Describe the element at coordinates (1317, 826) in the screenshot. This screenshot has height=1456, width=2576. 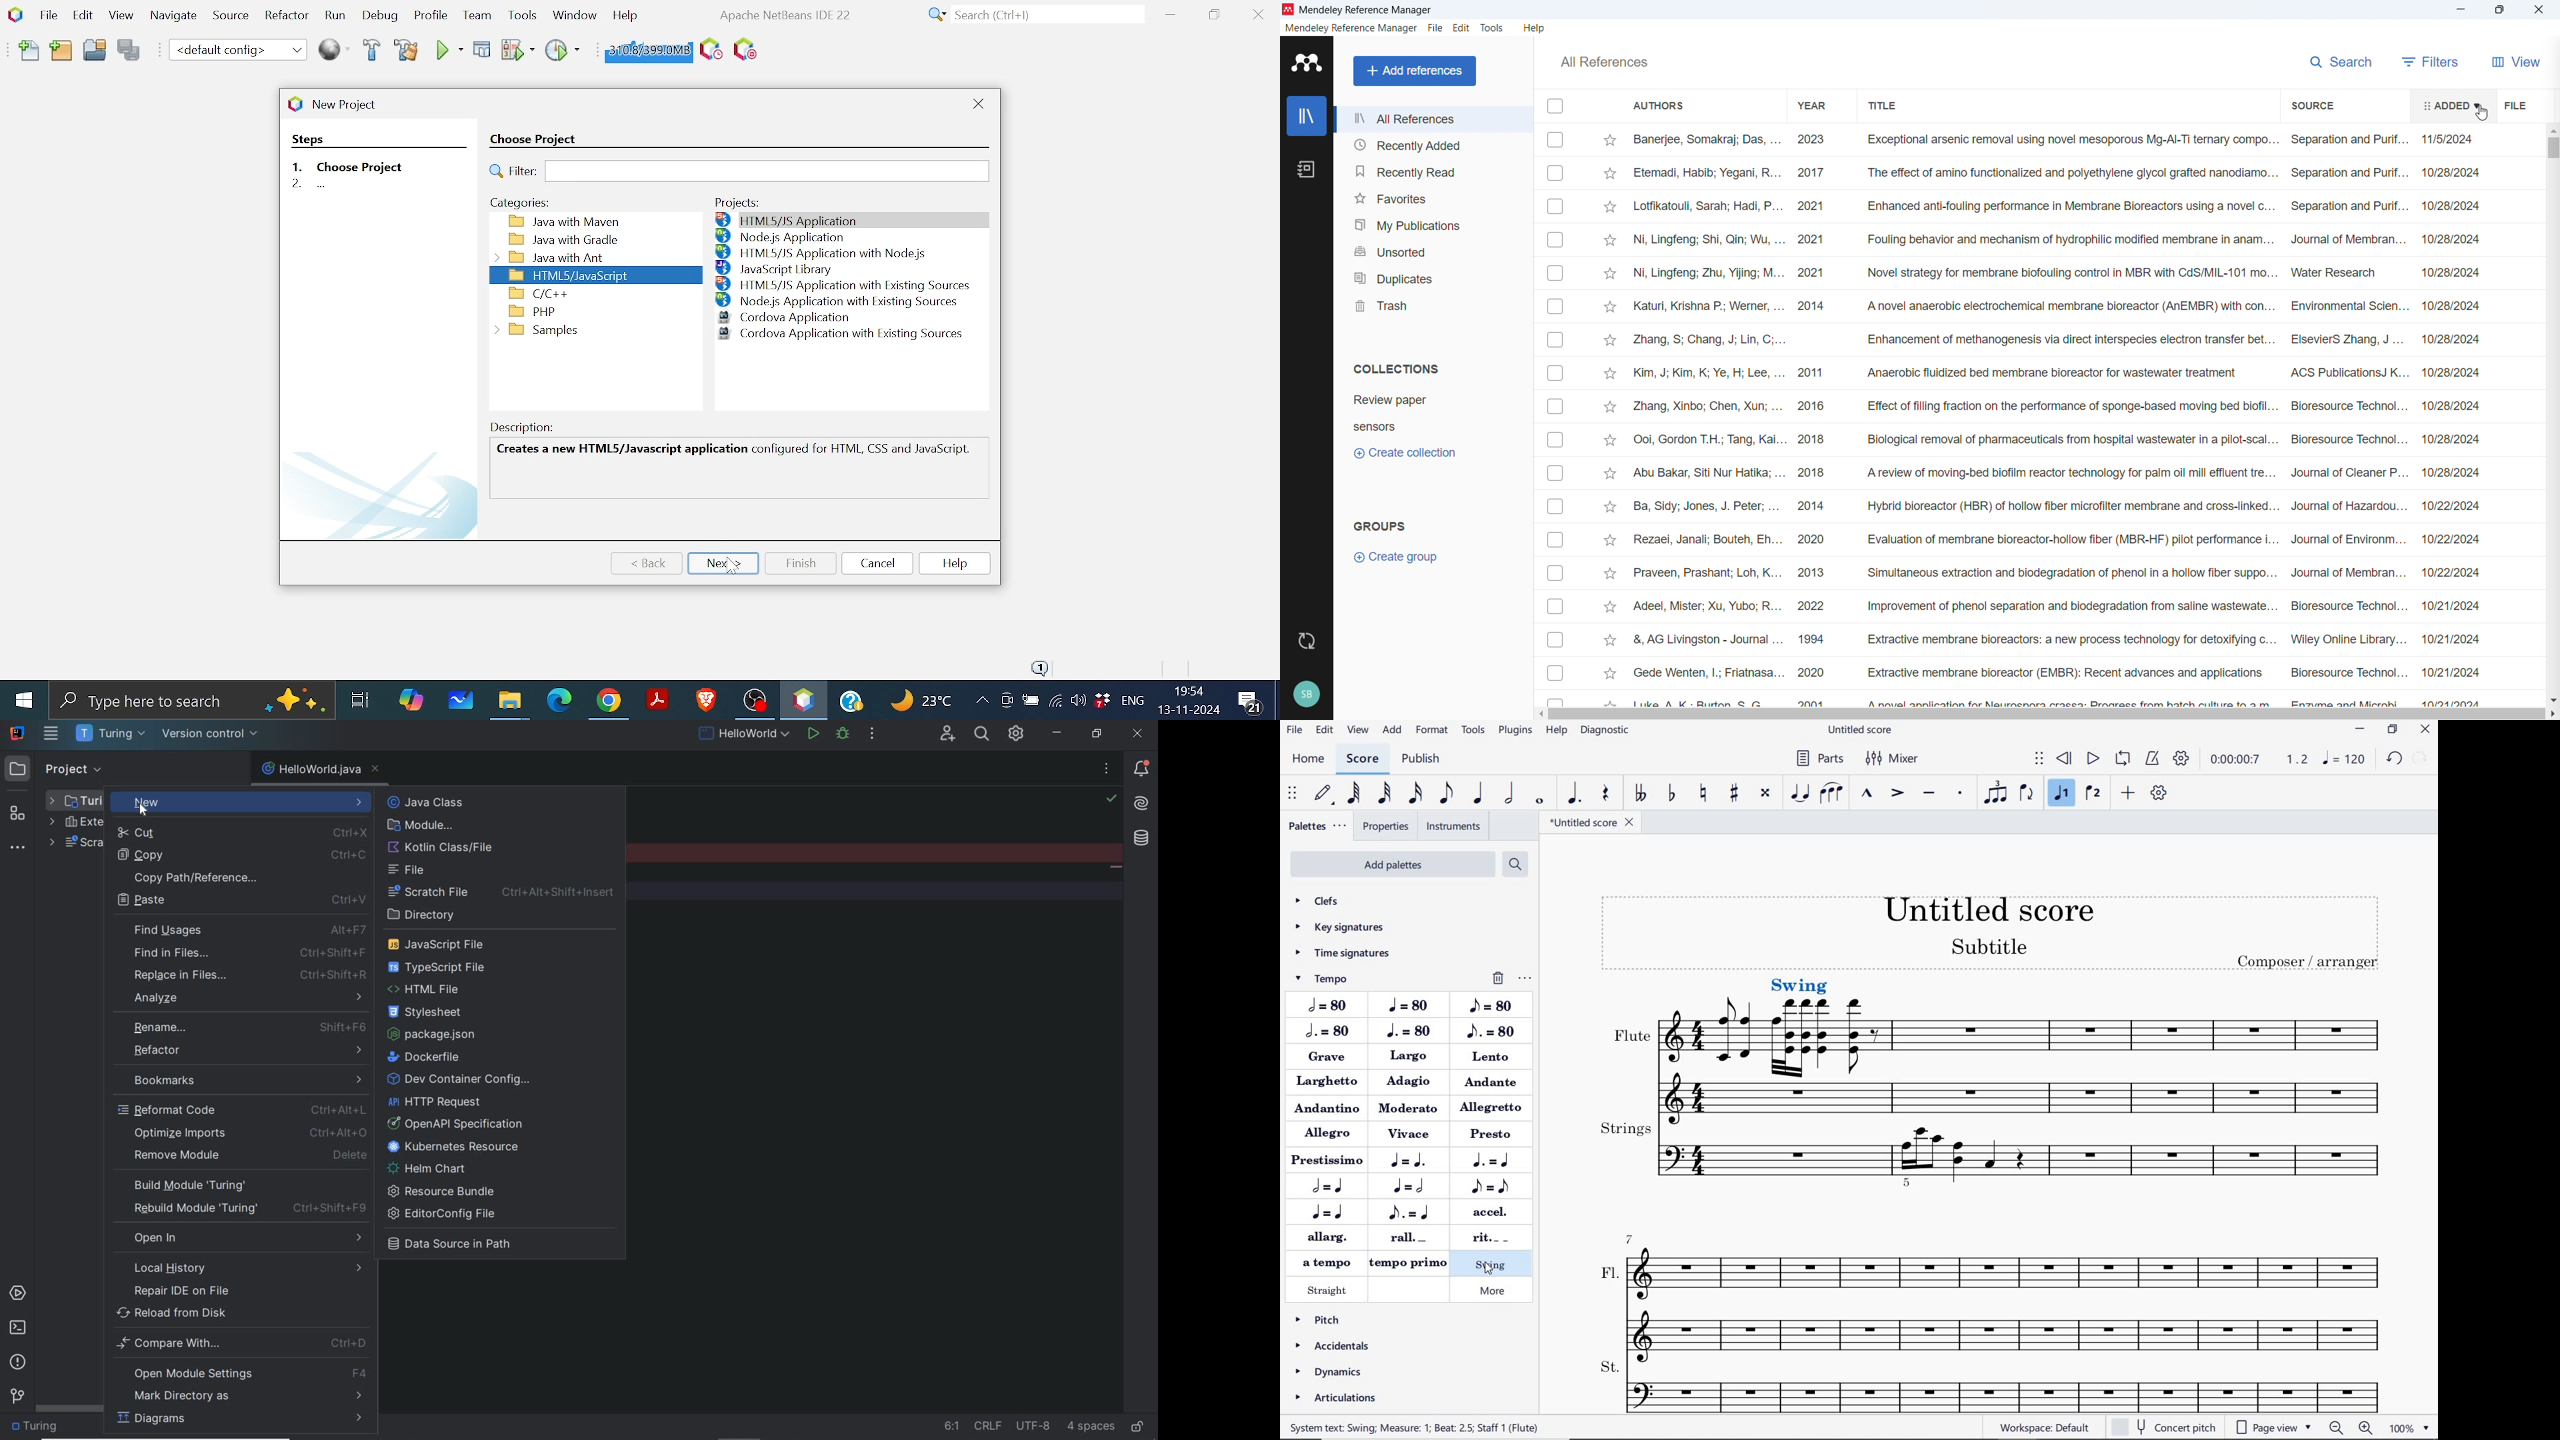
I see `palettes` at that location.